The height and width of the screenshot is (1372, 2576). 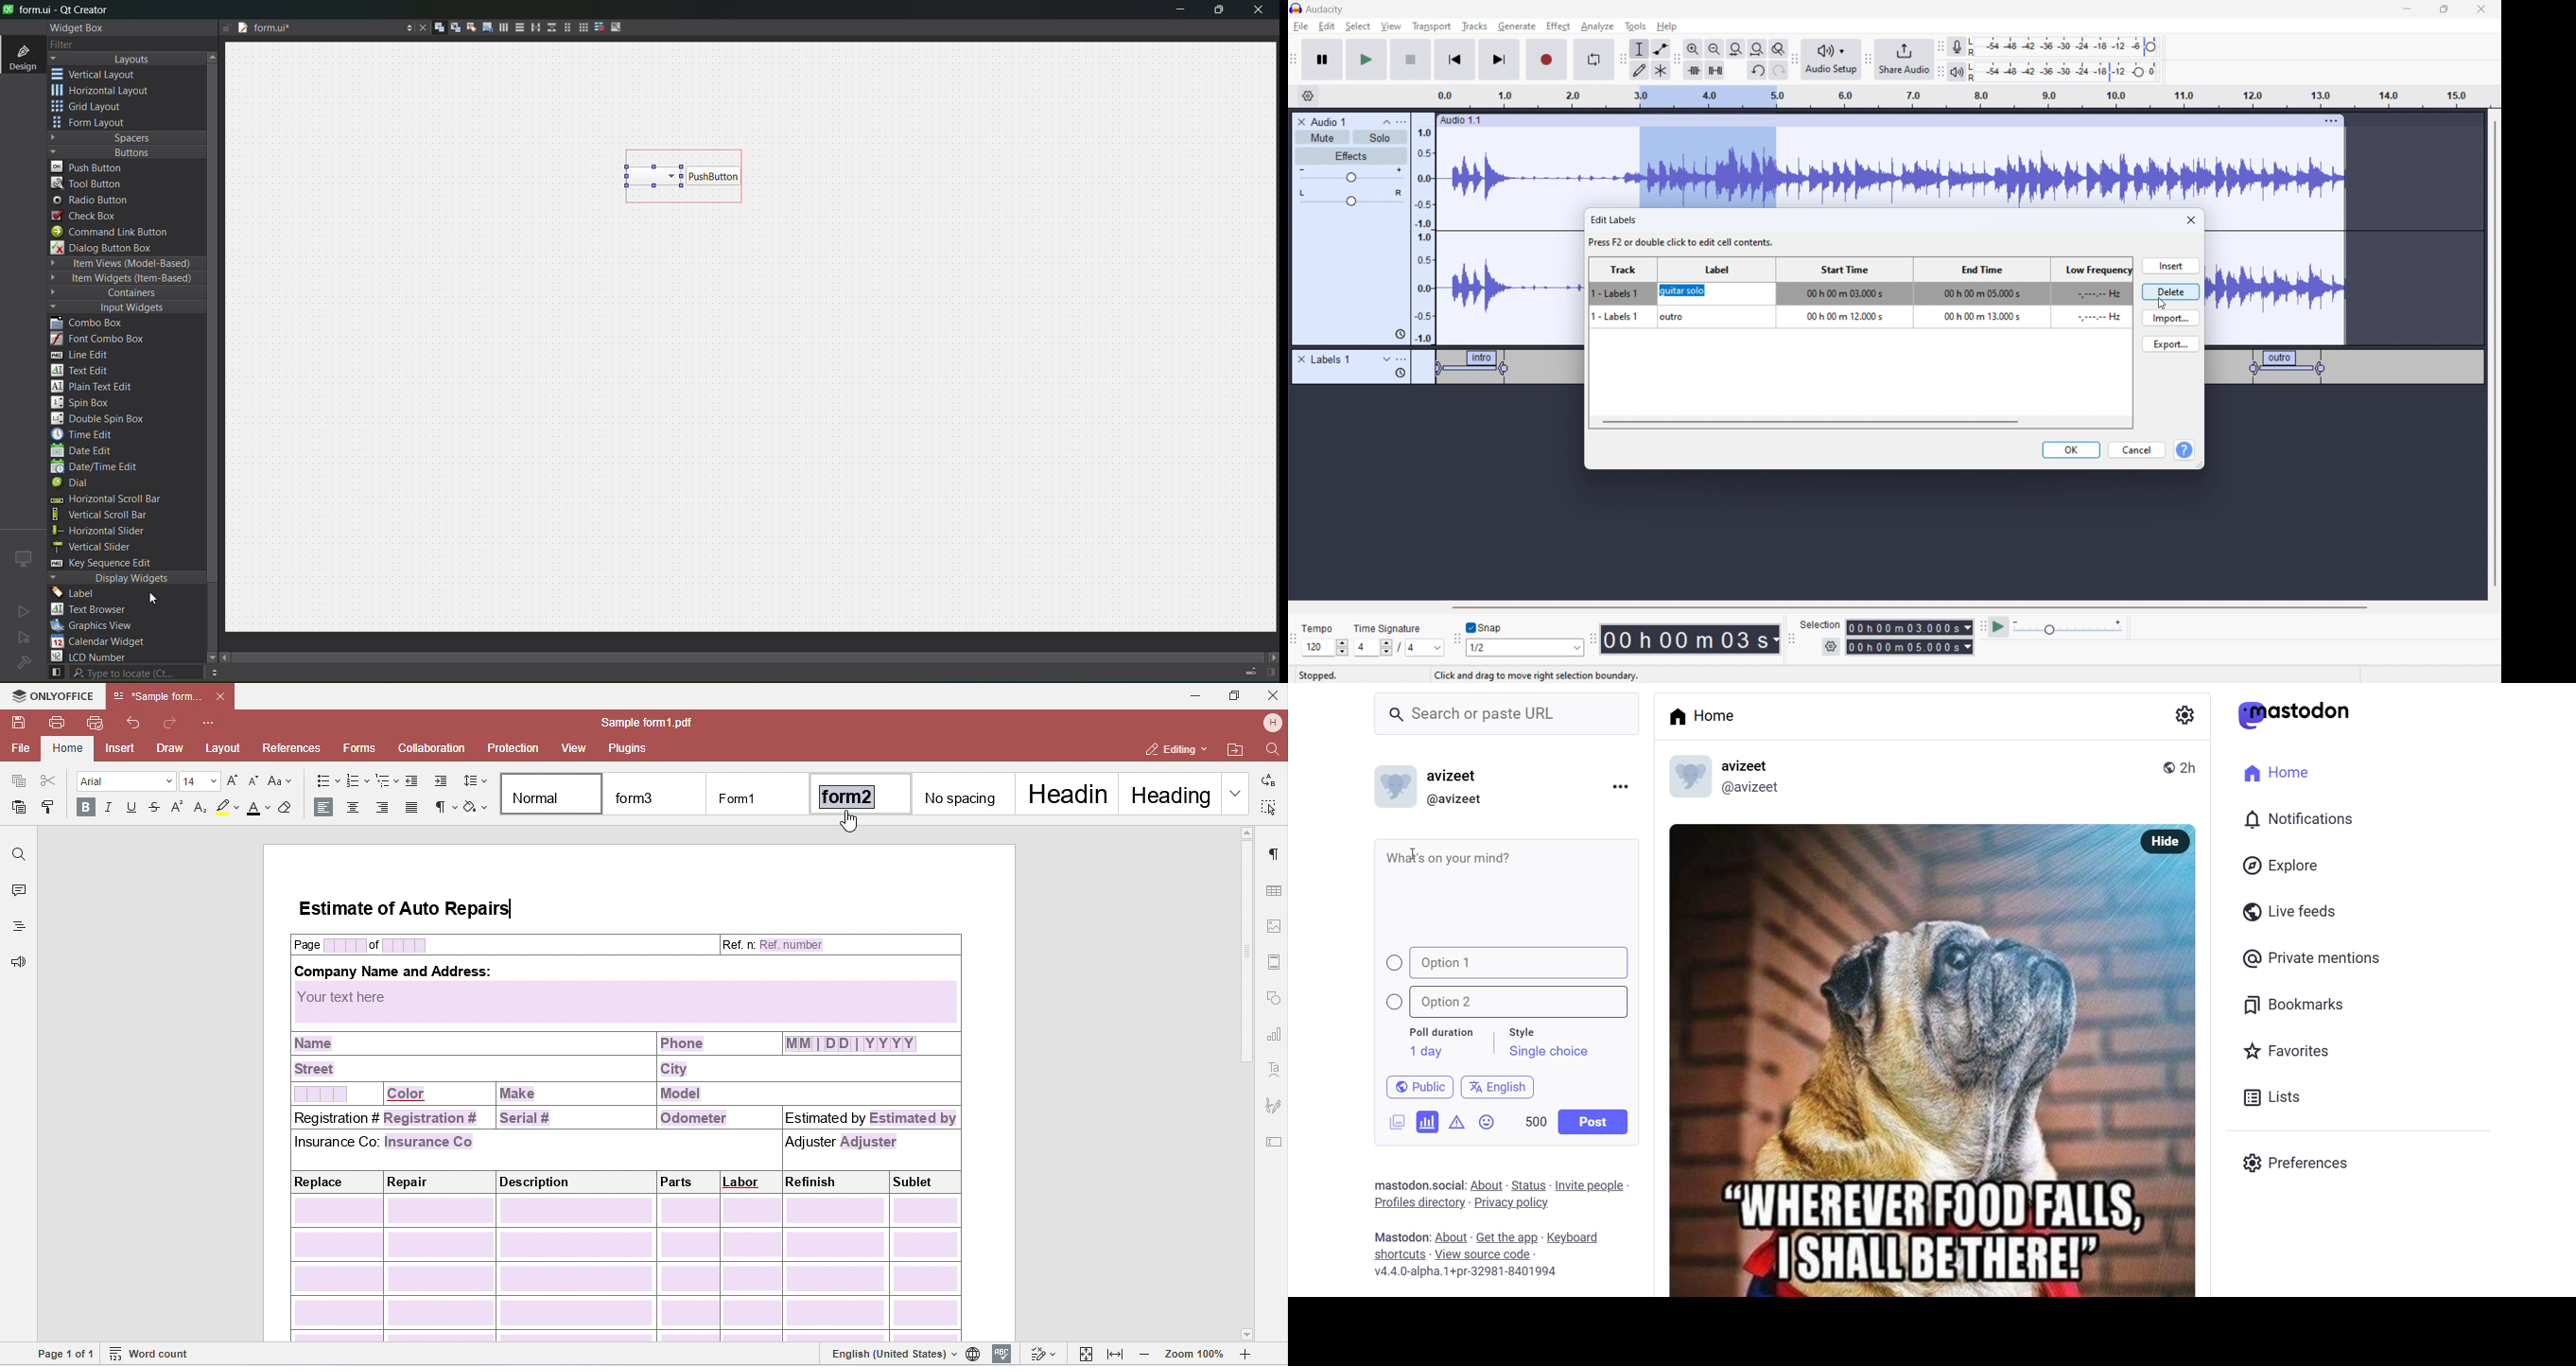 What do you see at coordinates (2333, 120) in the screenshot?
I see `track options` at bounding box center [2333, 120].